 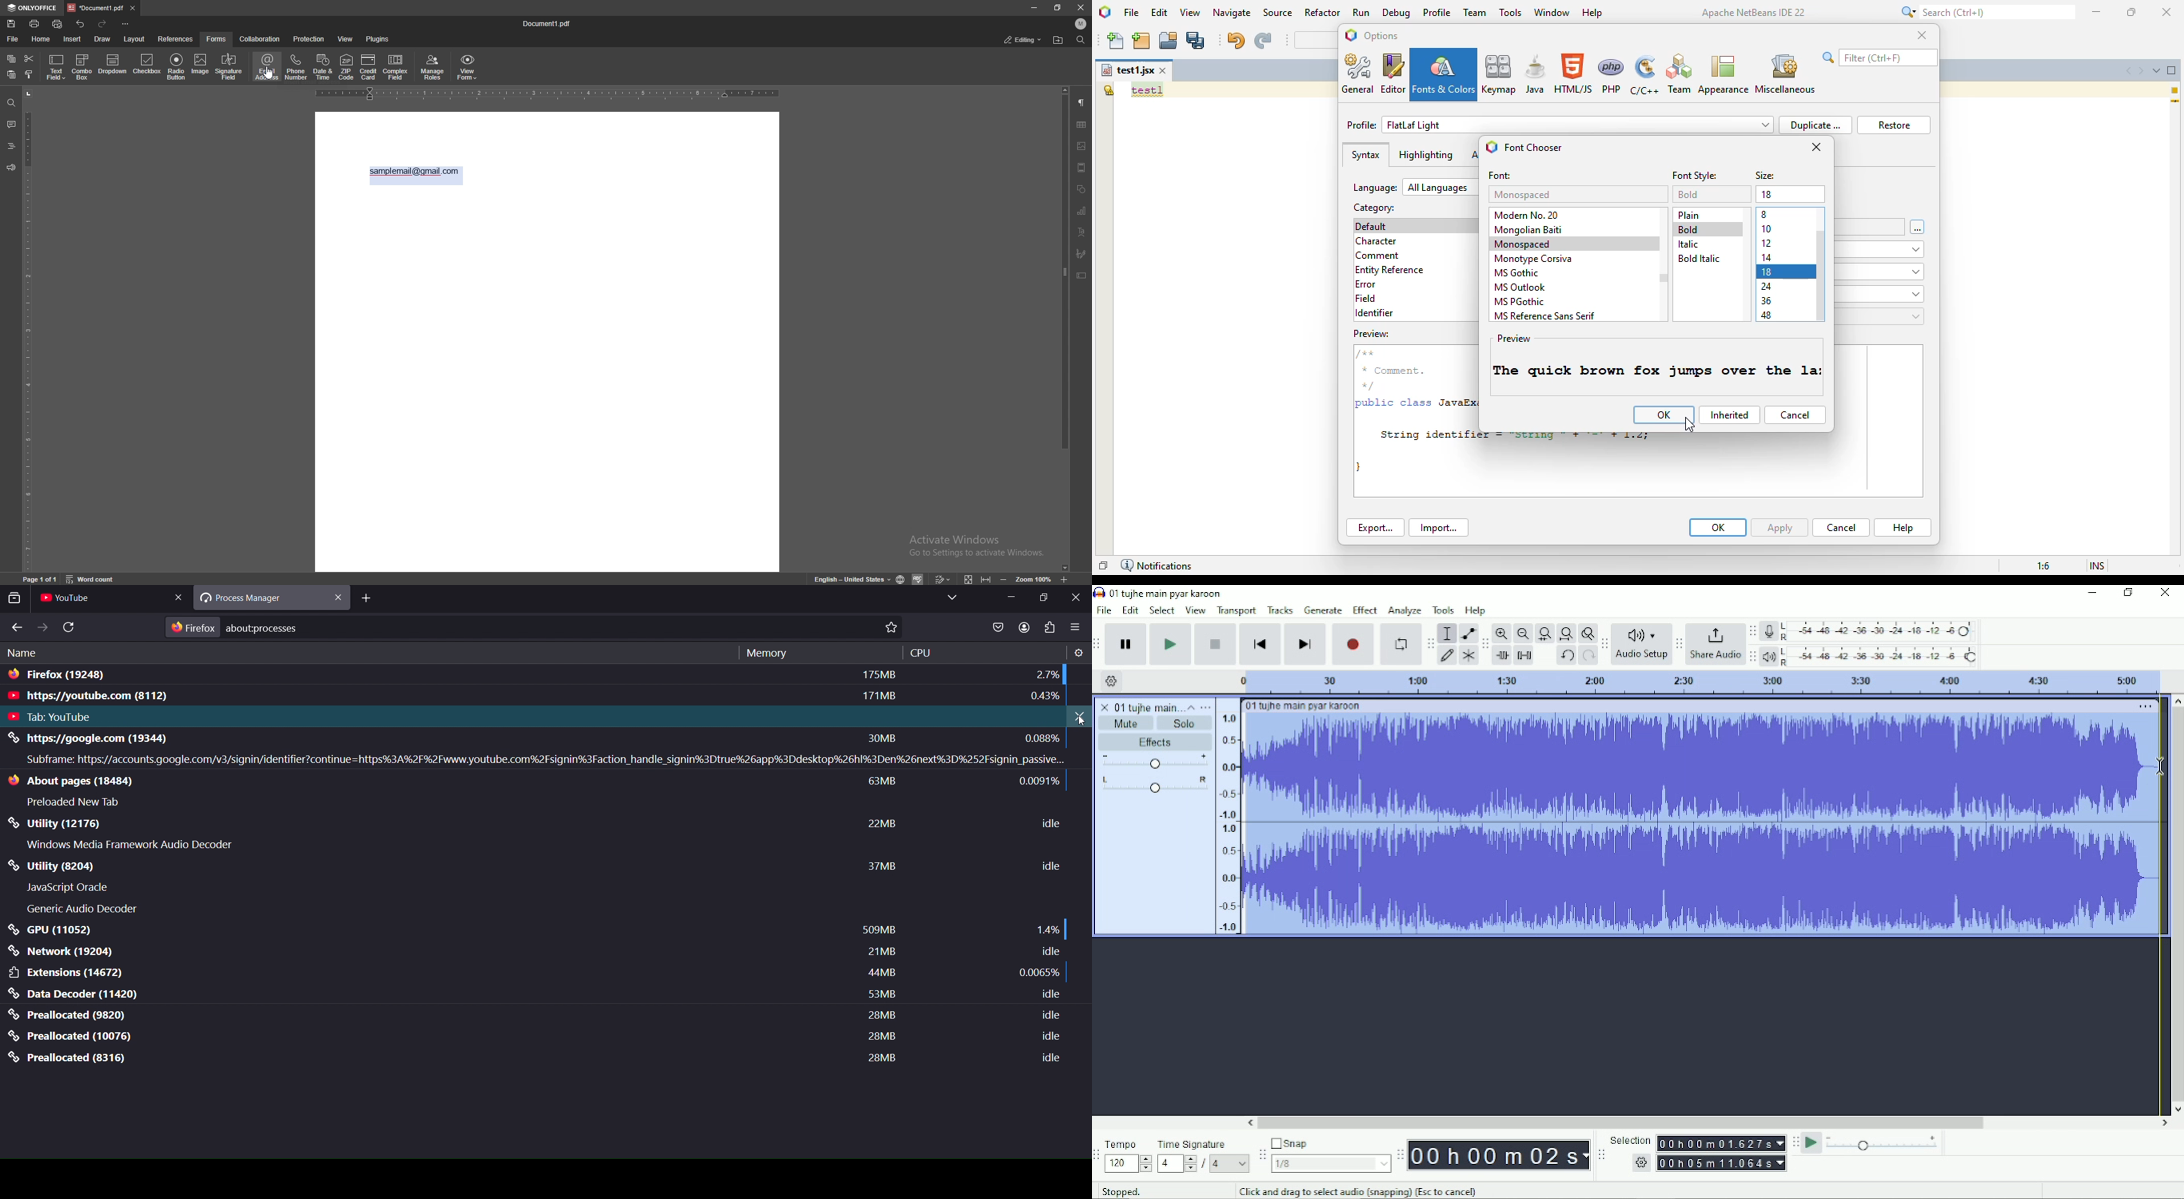 I want to click on Tab: YOutbe, so click(x=60, y=718).